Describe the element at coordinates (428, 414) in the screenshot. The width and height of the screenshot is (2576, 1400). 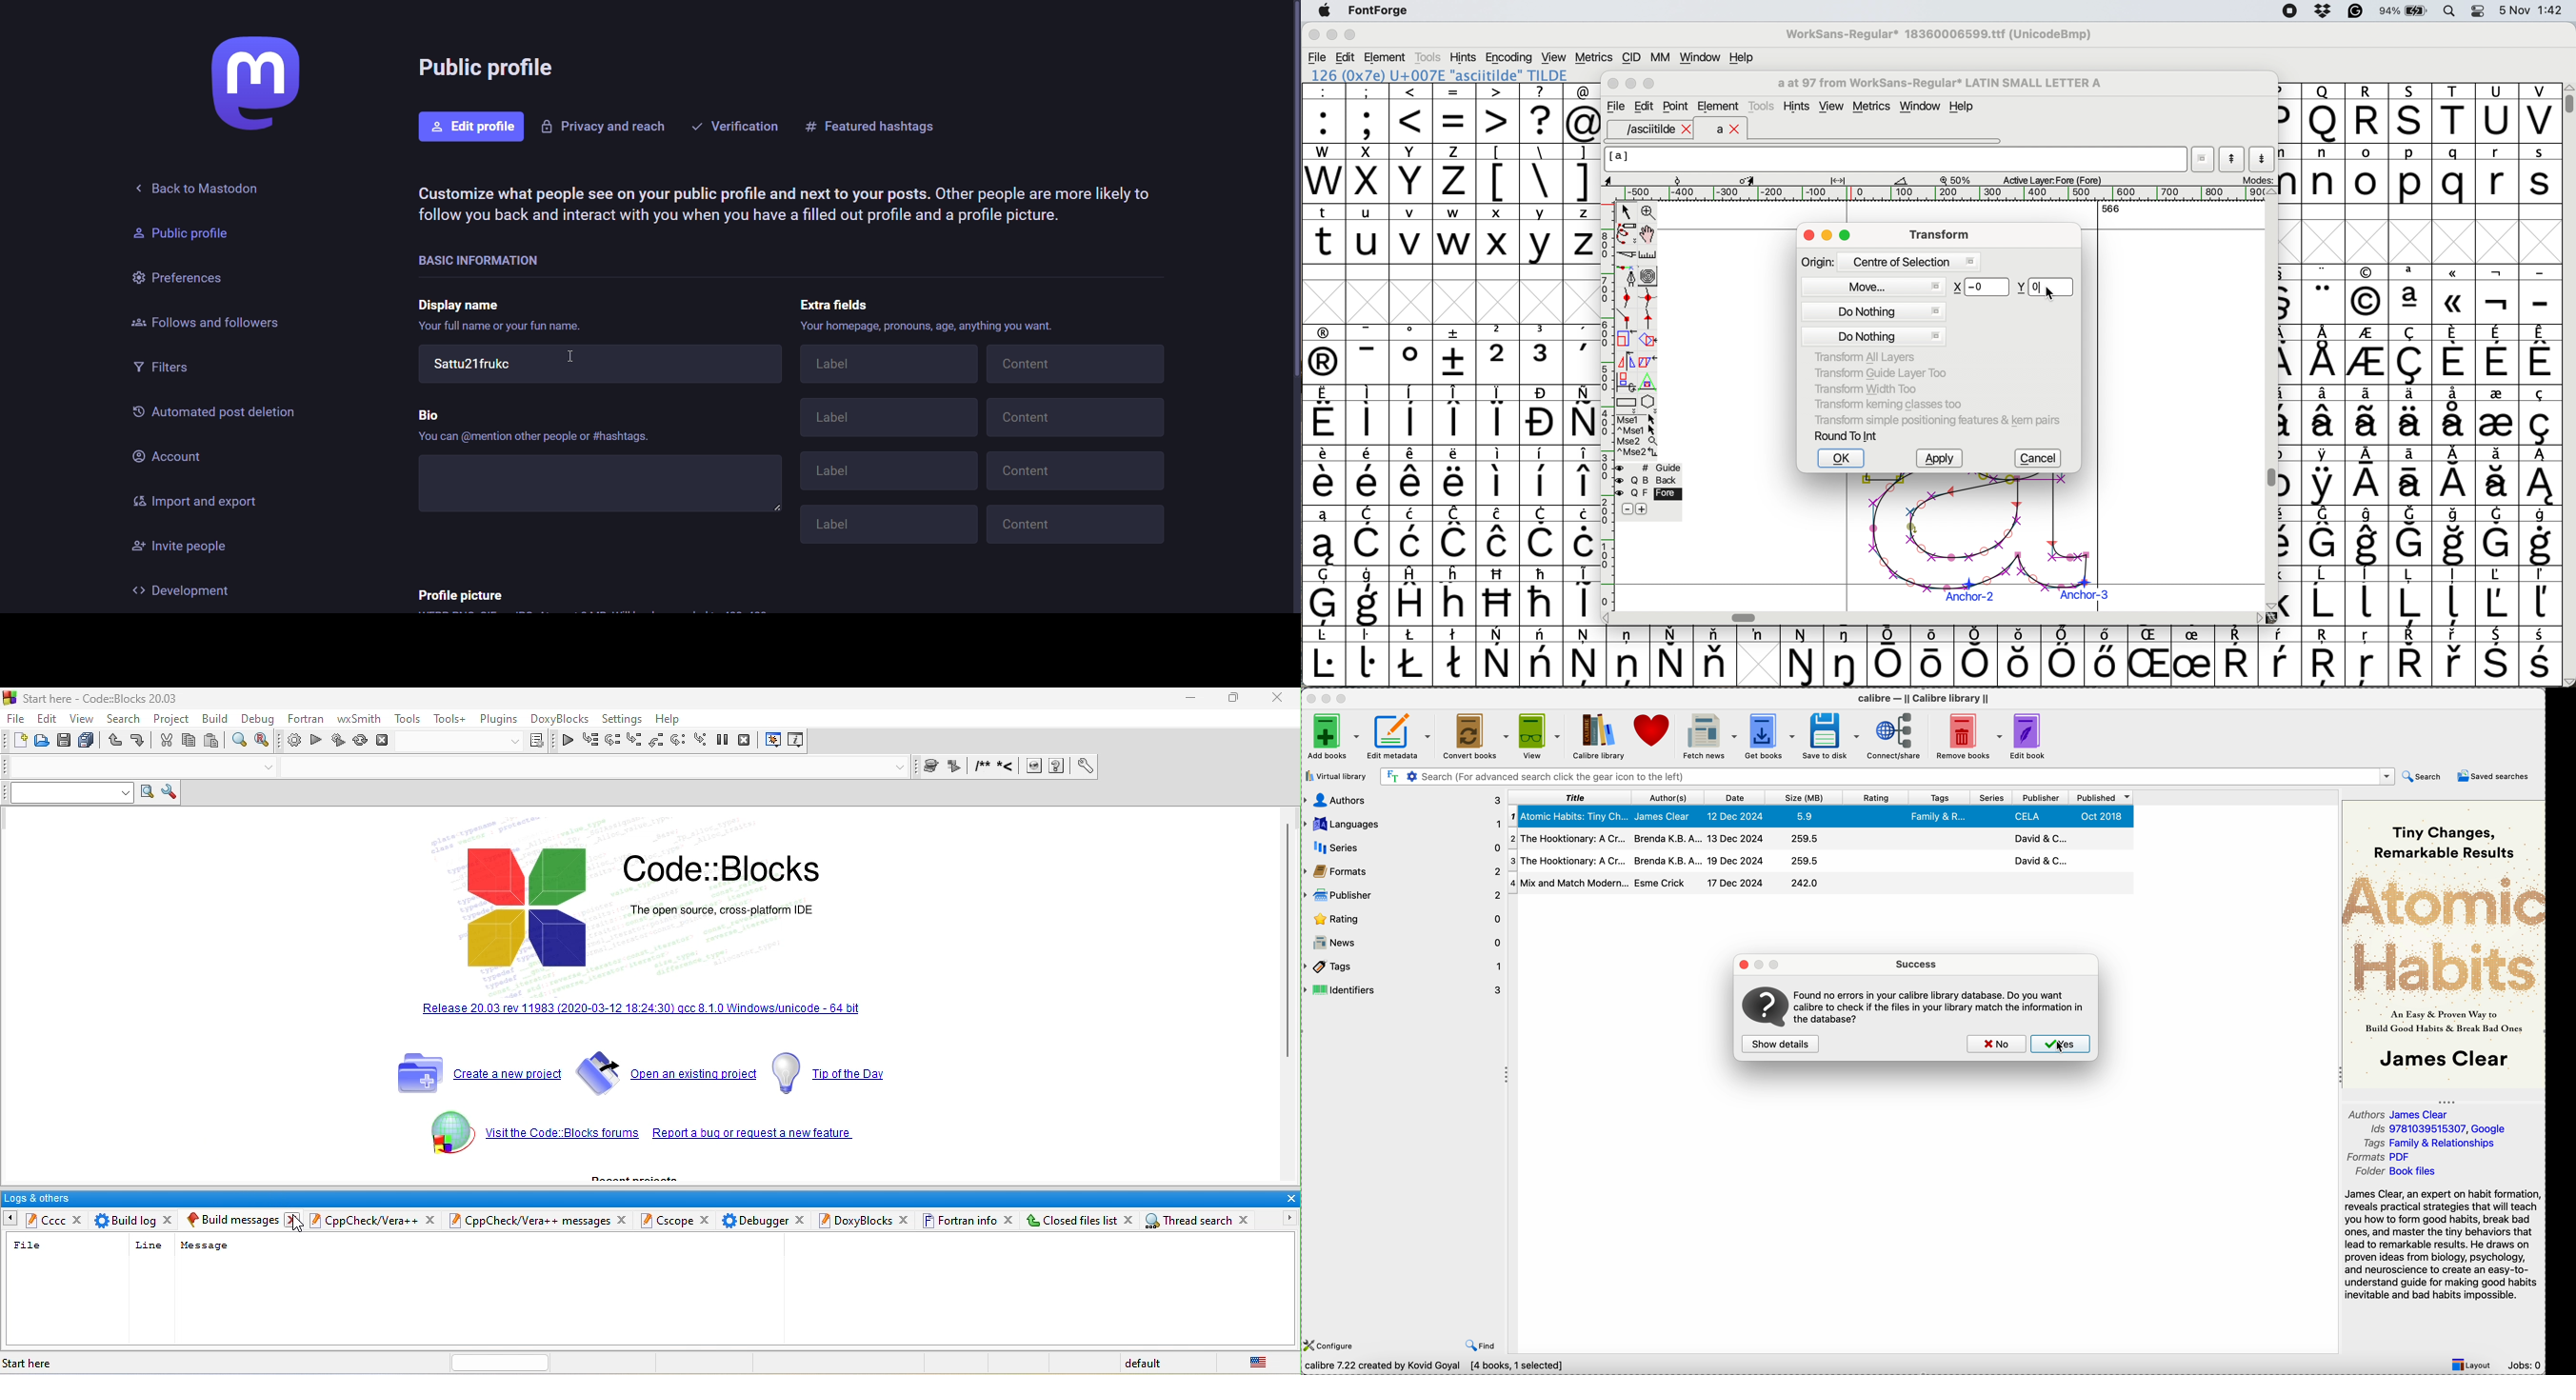
I see `bio` at that location.